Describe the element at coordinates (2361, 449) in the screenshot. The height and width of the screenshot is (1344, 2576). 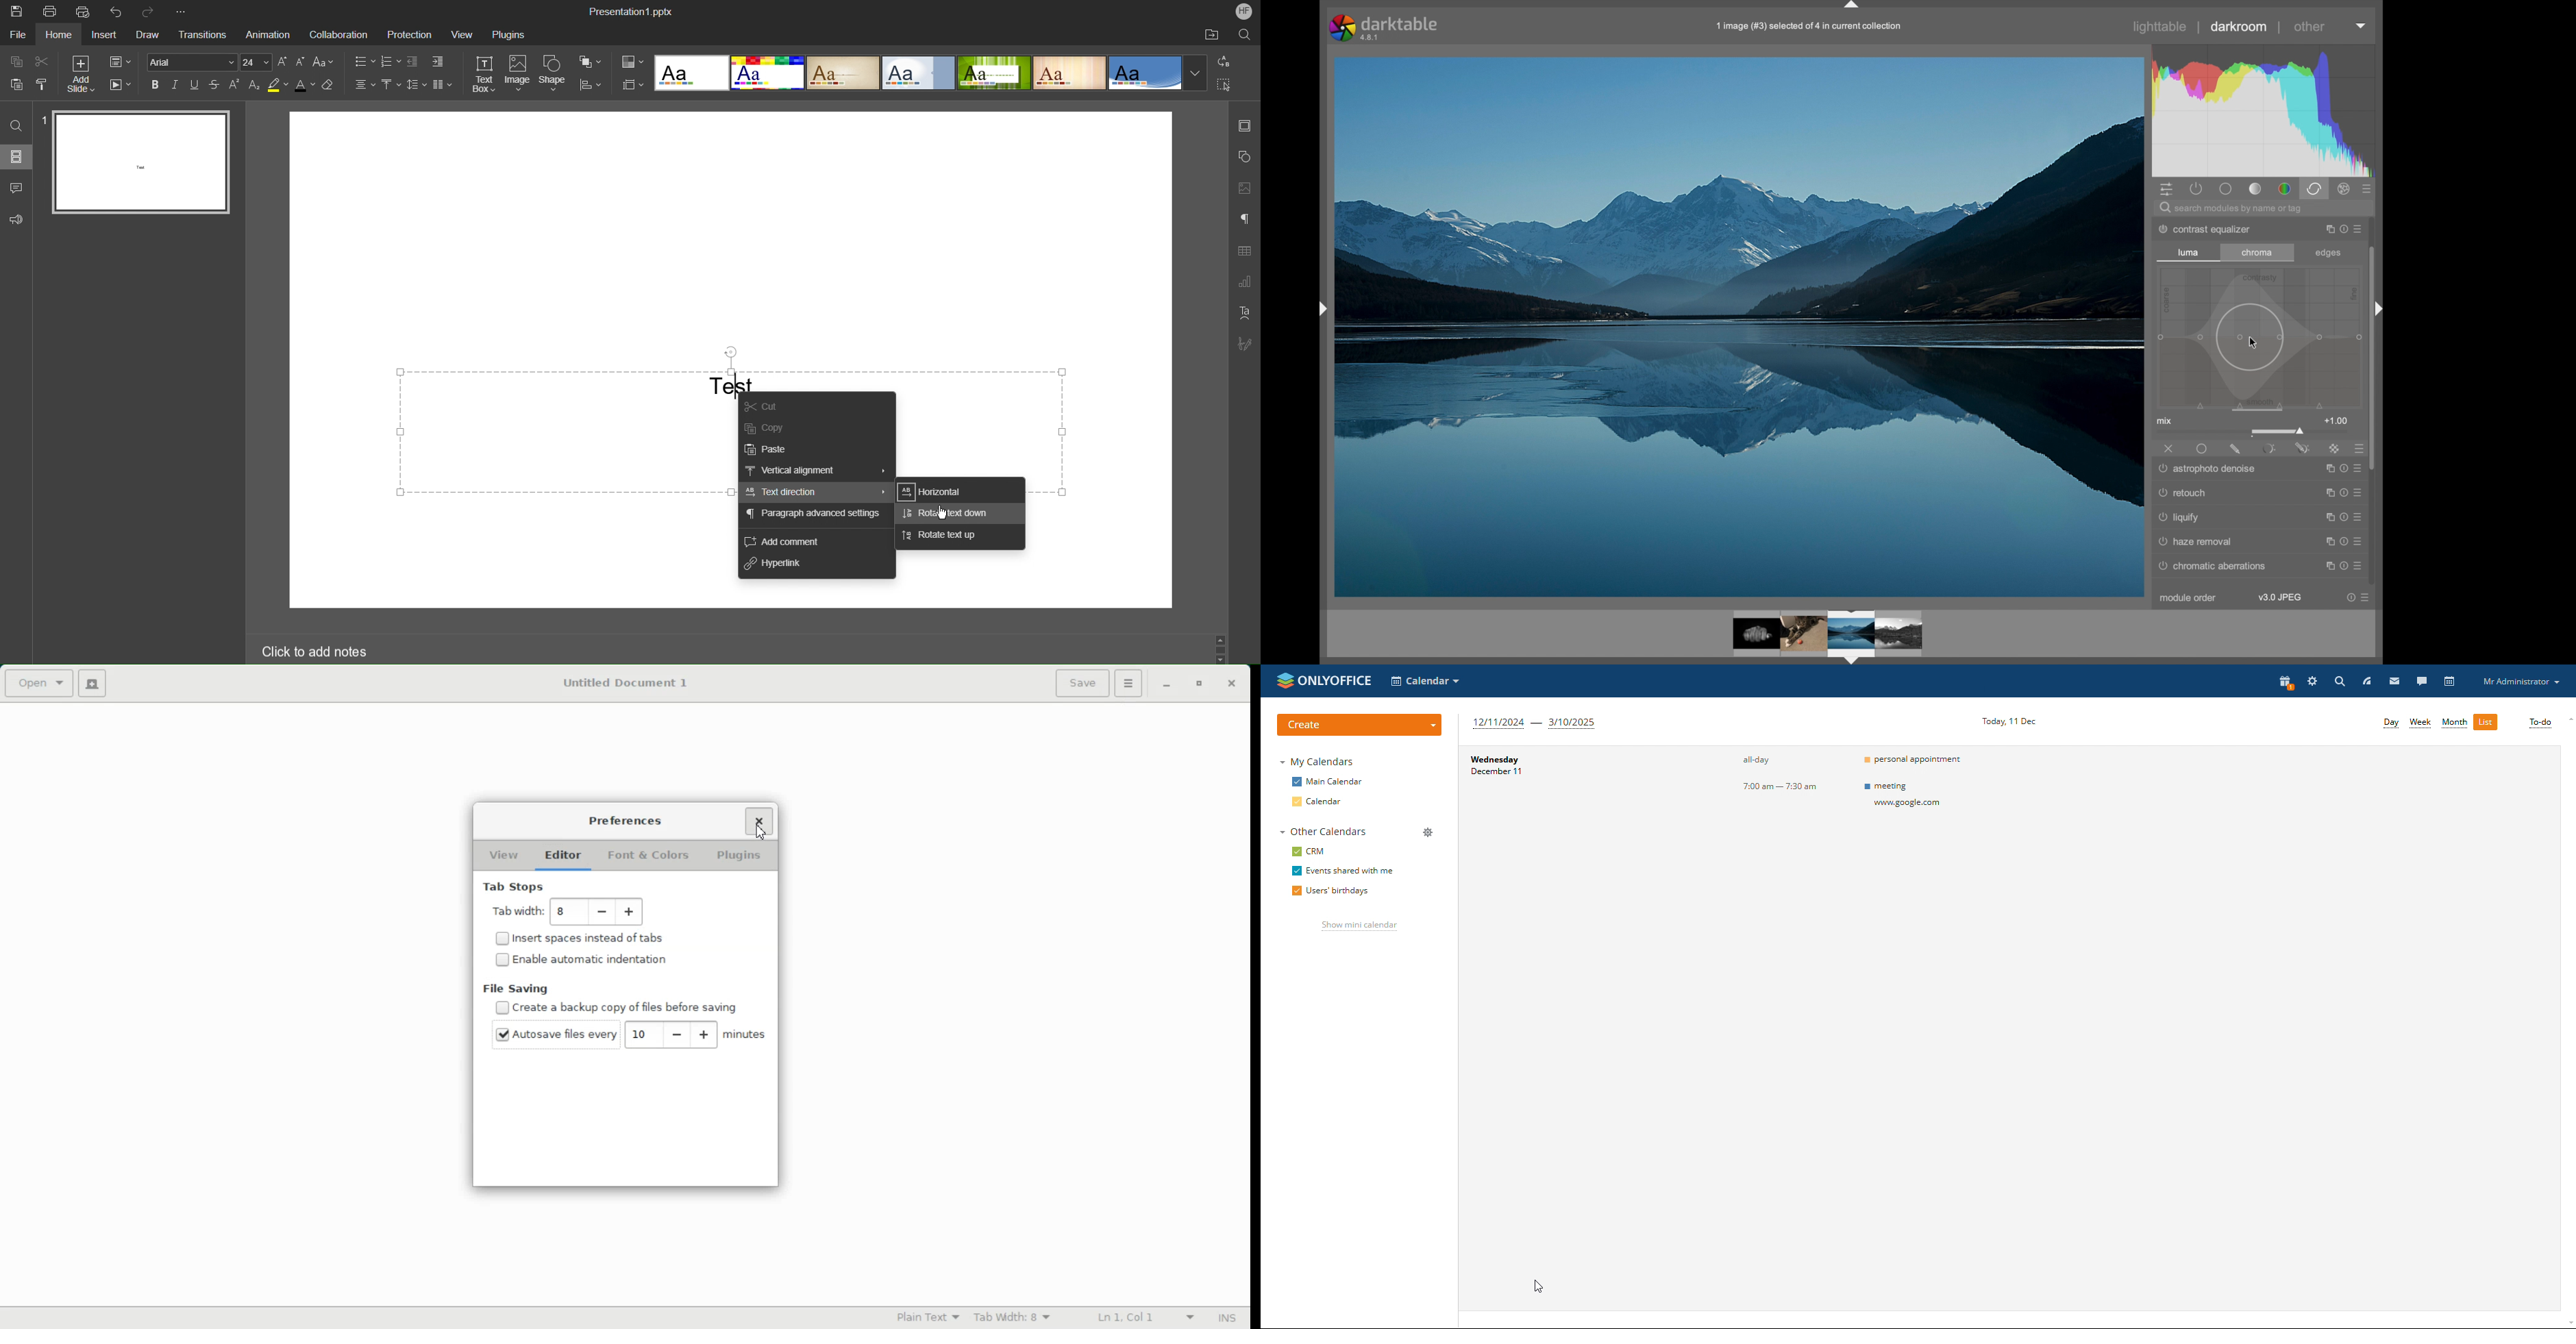
I see `presets` at that location.